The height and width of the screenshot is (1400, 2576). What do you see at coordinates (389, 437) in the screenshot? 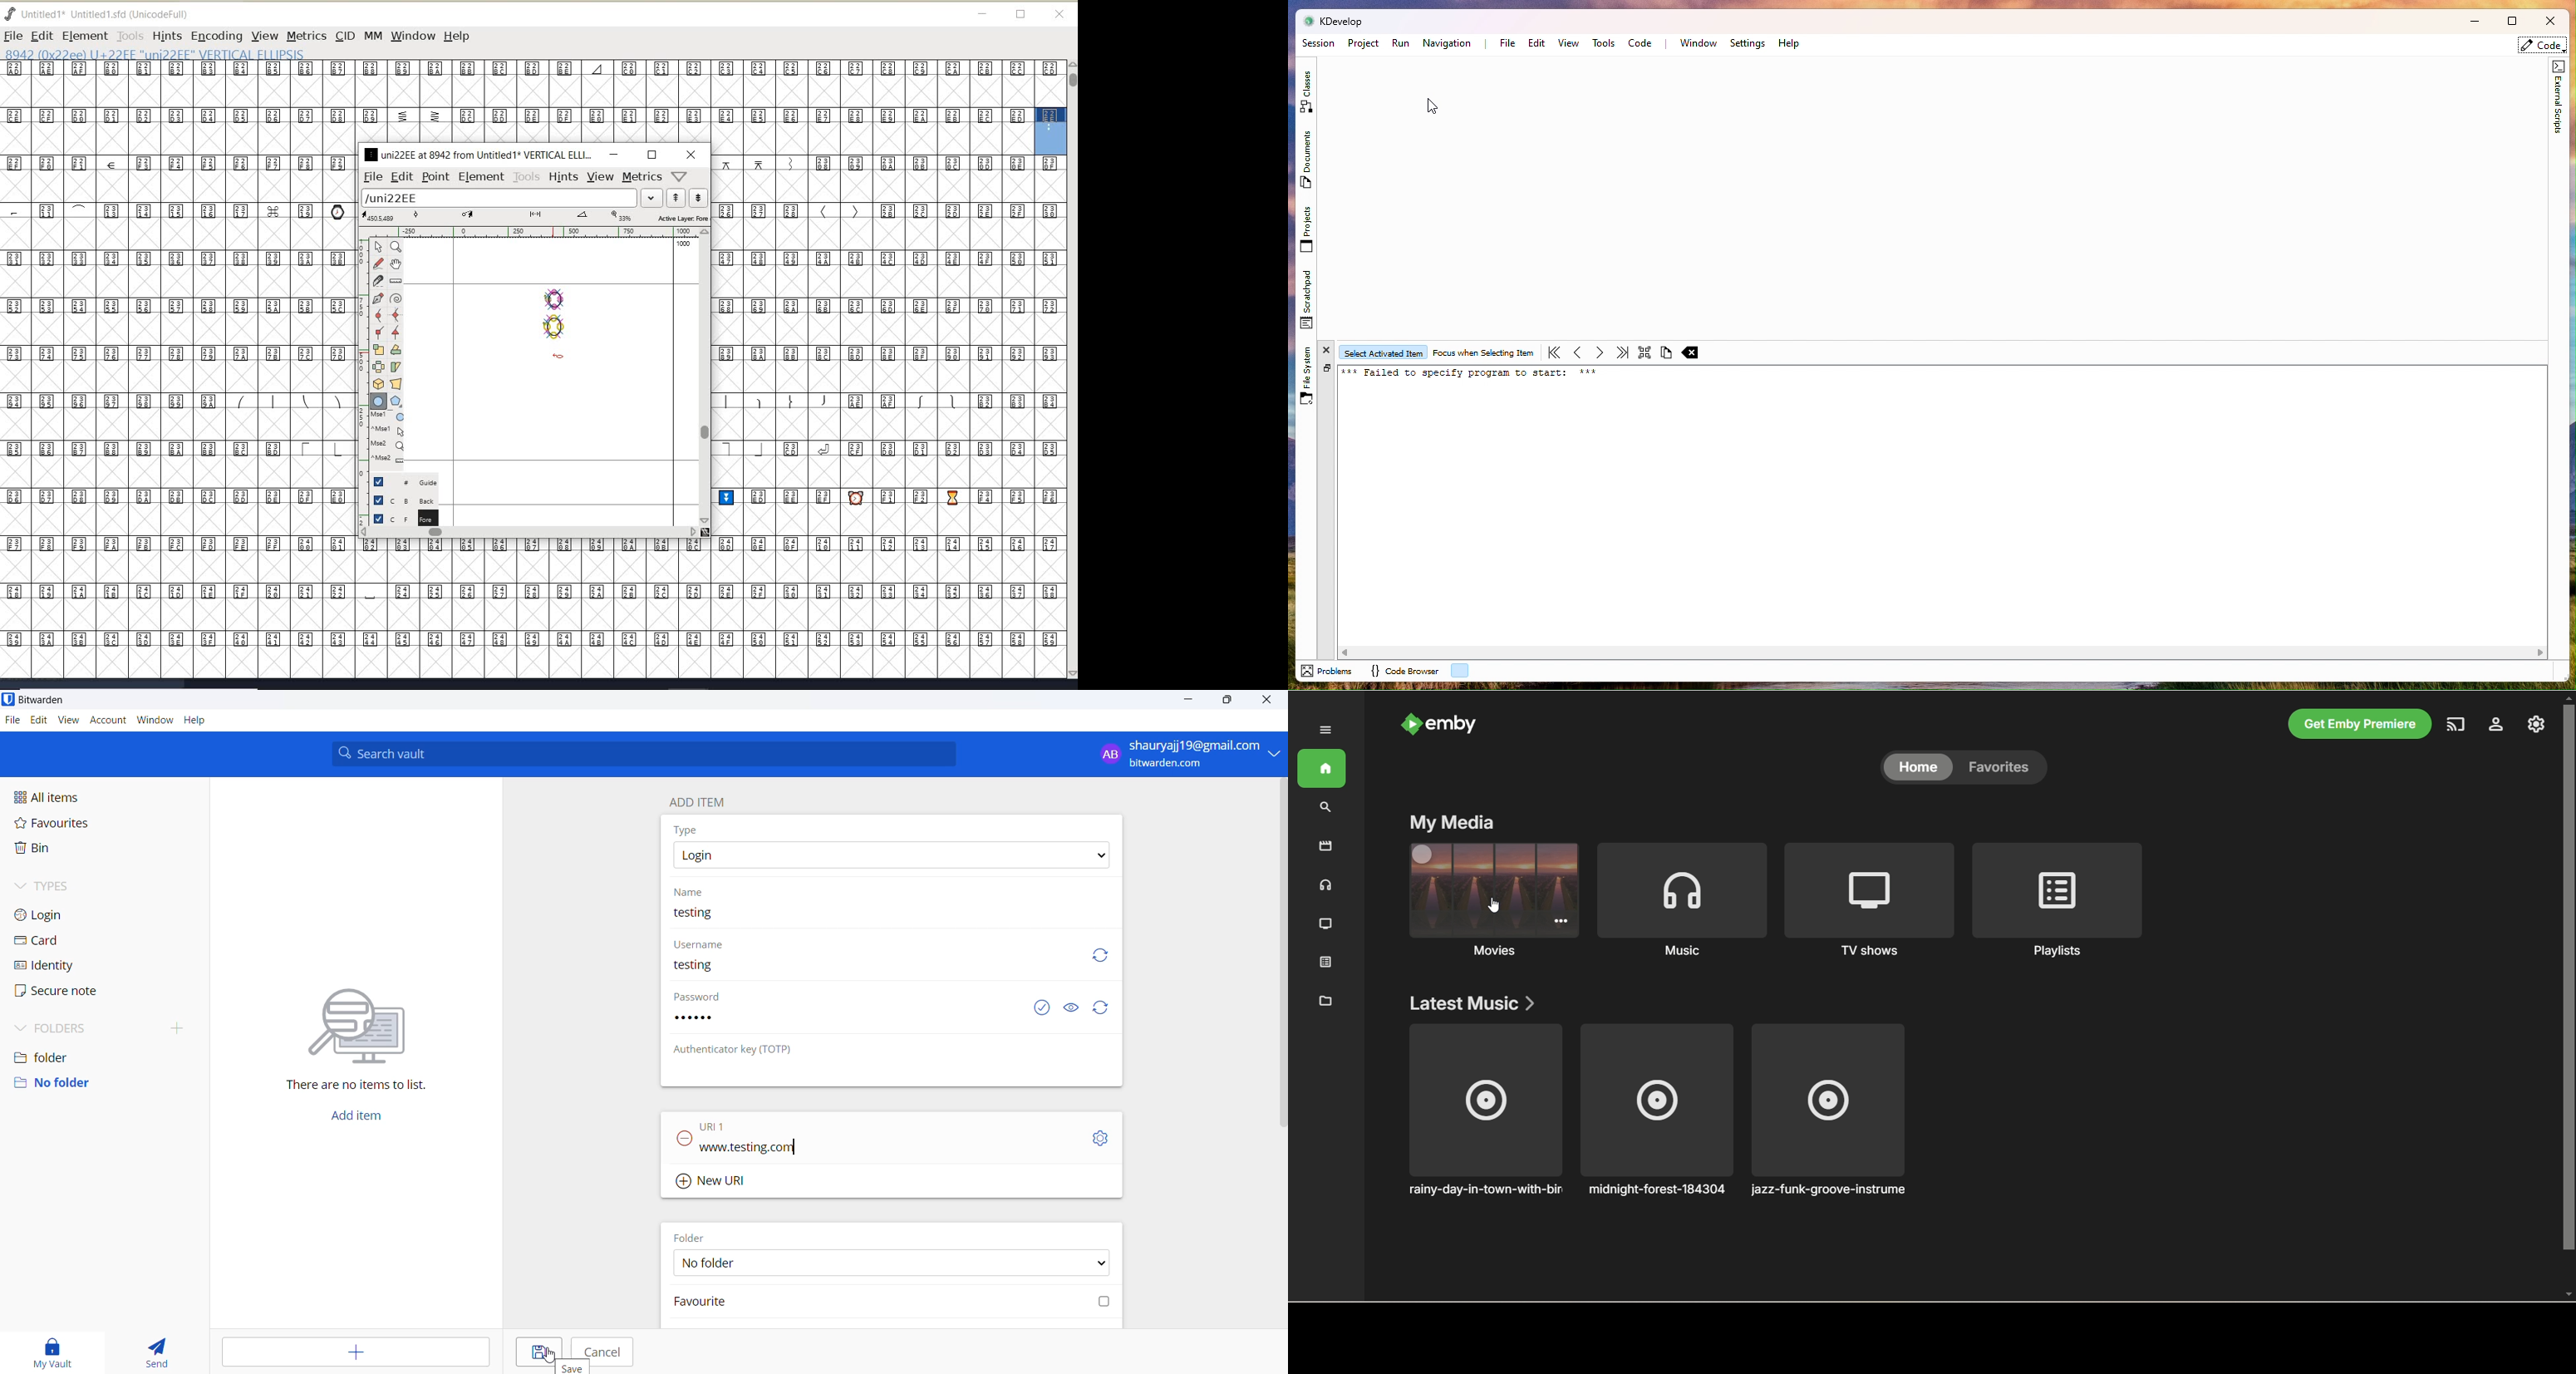
I see `cursor events on the open new outline window` at bounding box center [389, 437].